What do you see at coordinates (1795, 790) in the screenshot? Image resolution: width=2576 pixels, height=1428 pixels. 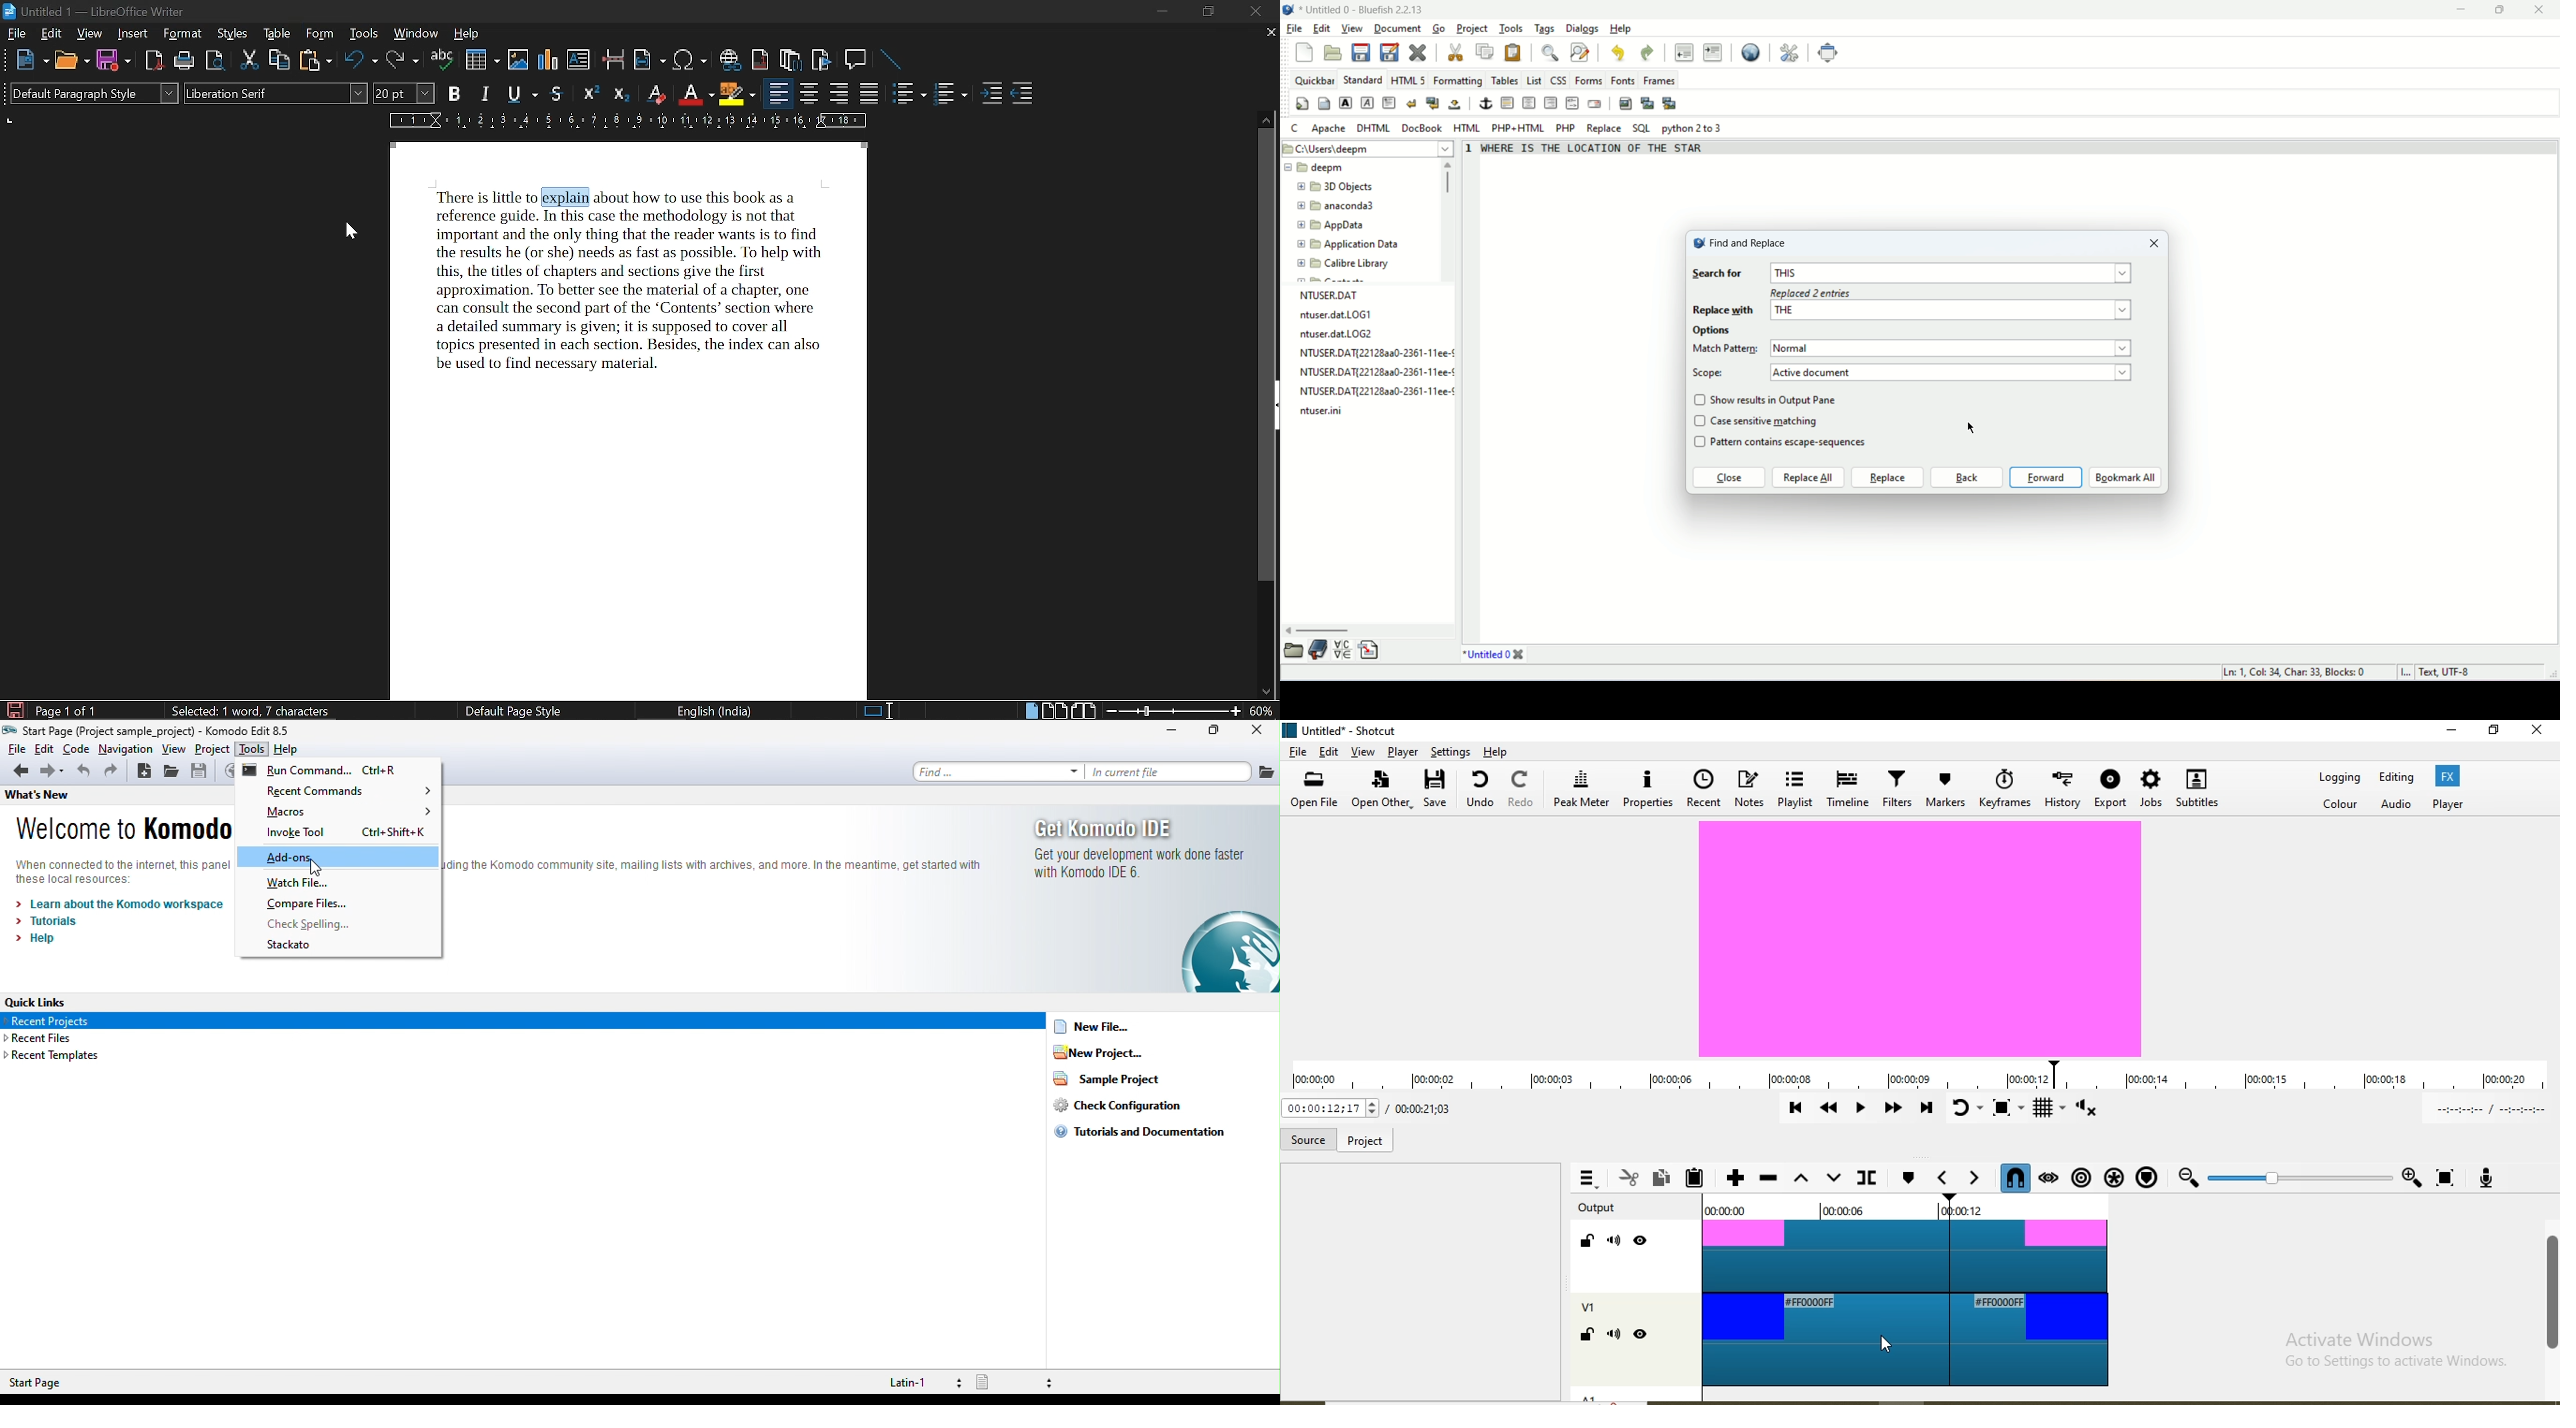 I see `Playlist` at bounding box center [1795, 790].